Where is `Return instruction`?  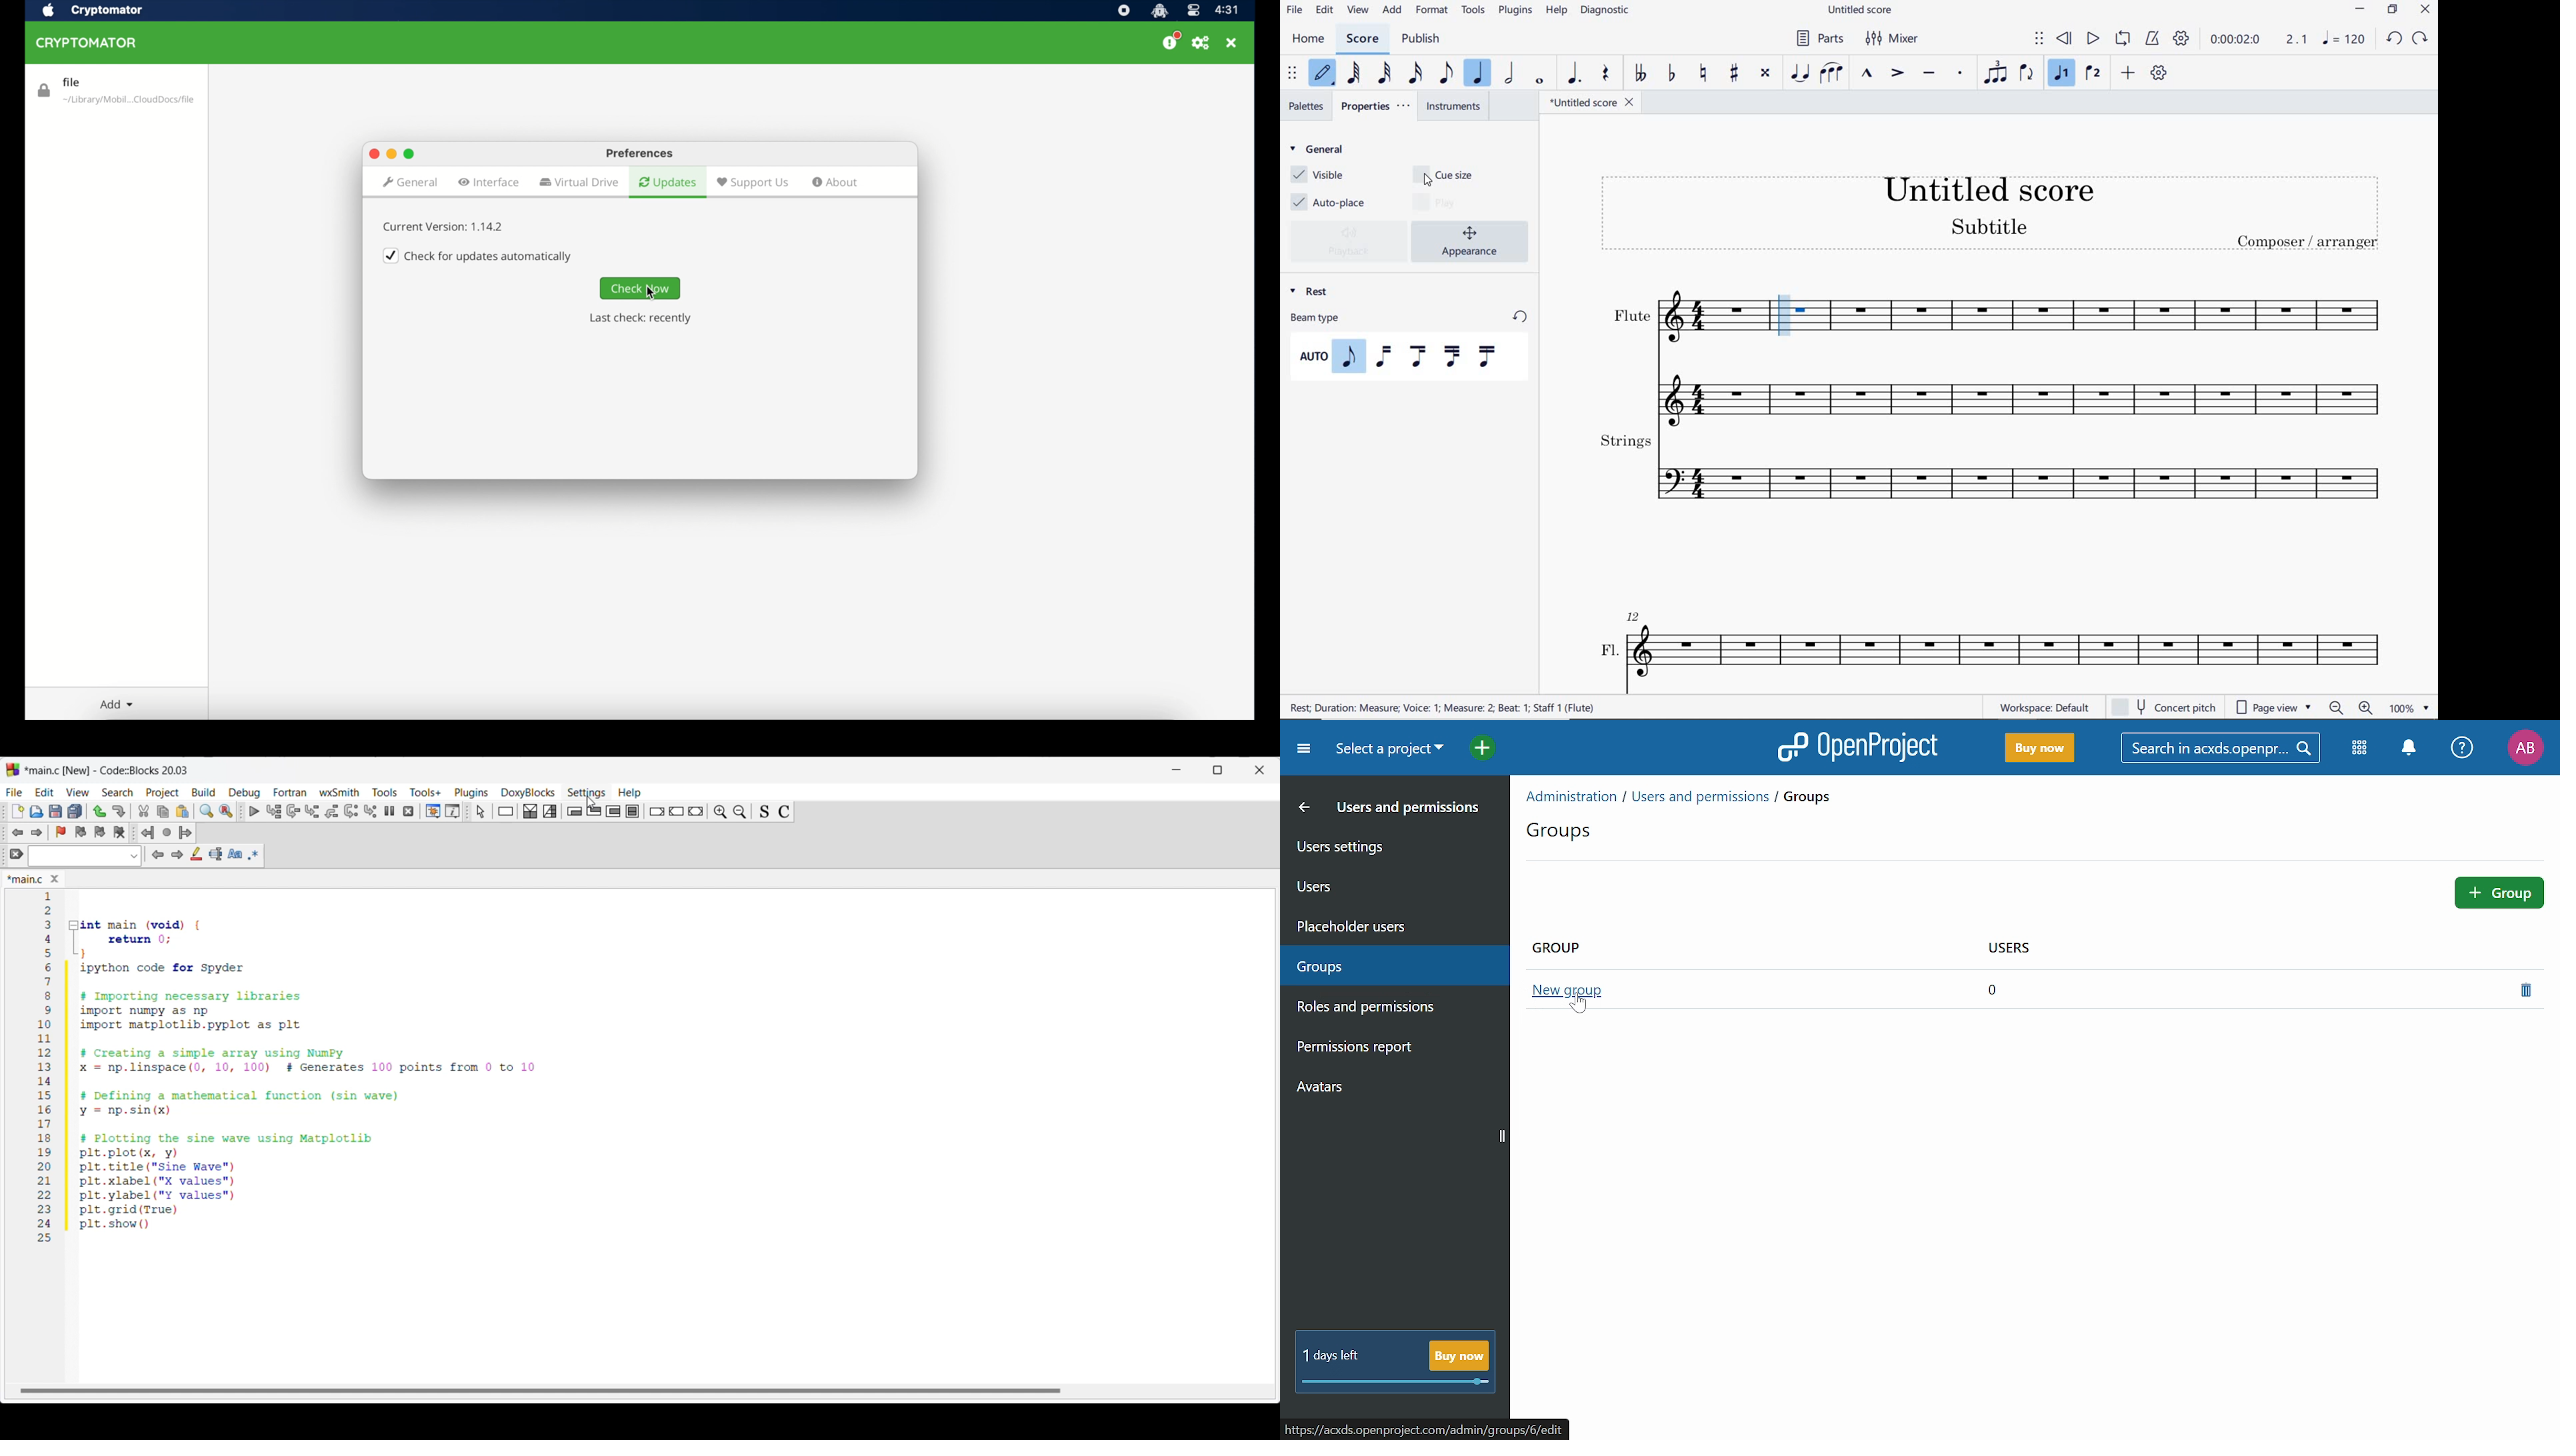
Return instruction is located at coordinates (695, 811).